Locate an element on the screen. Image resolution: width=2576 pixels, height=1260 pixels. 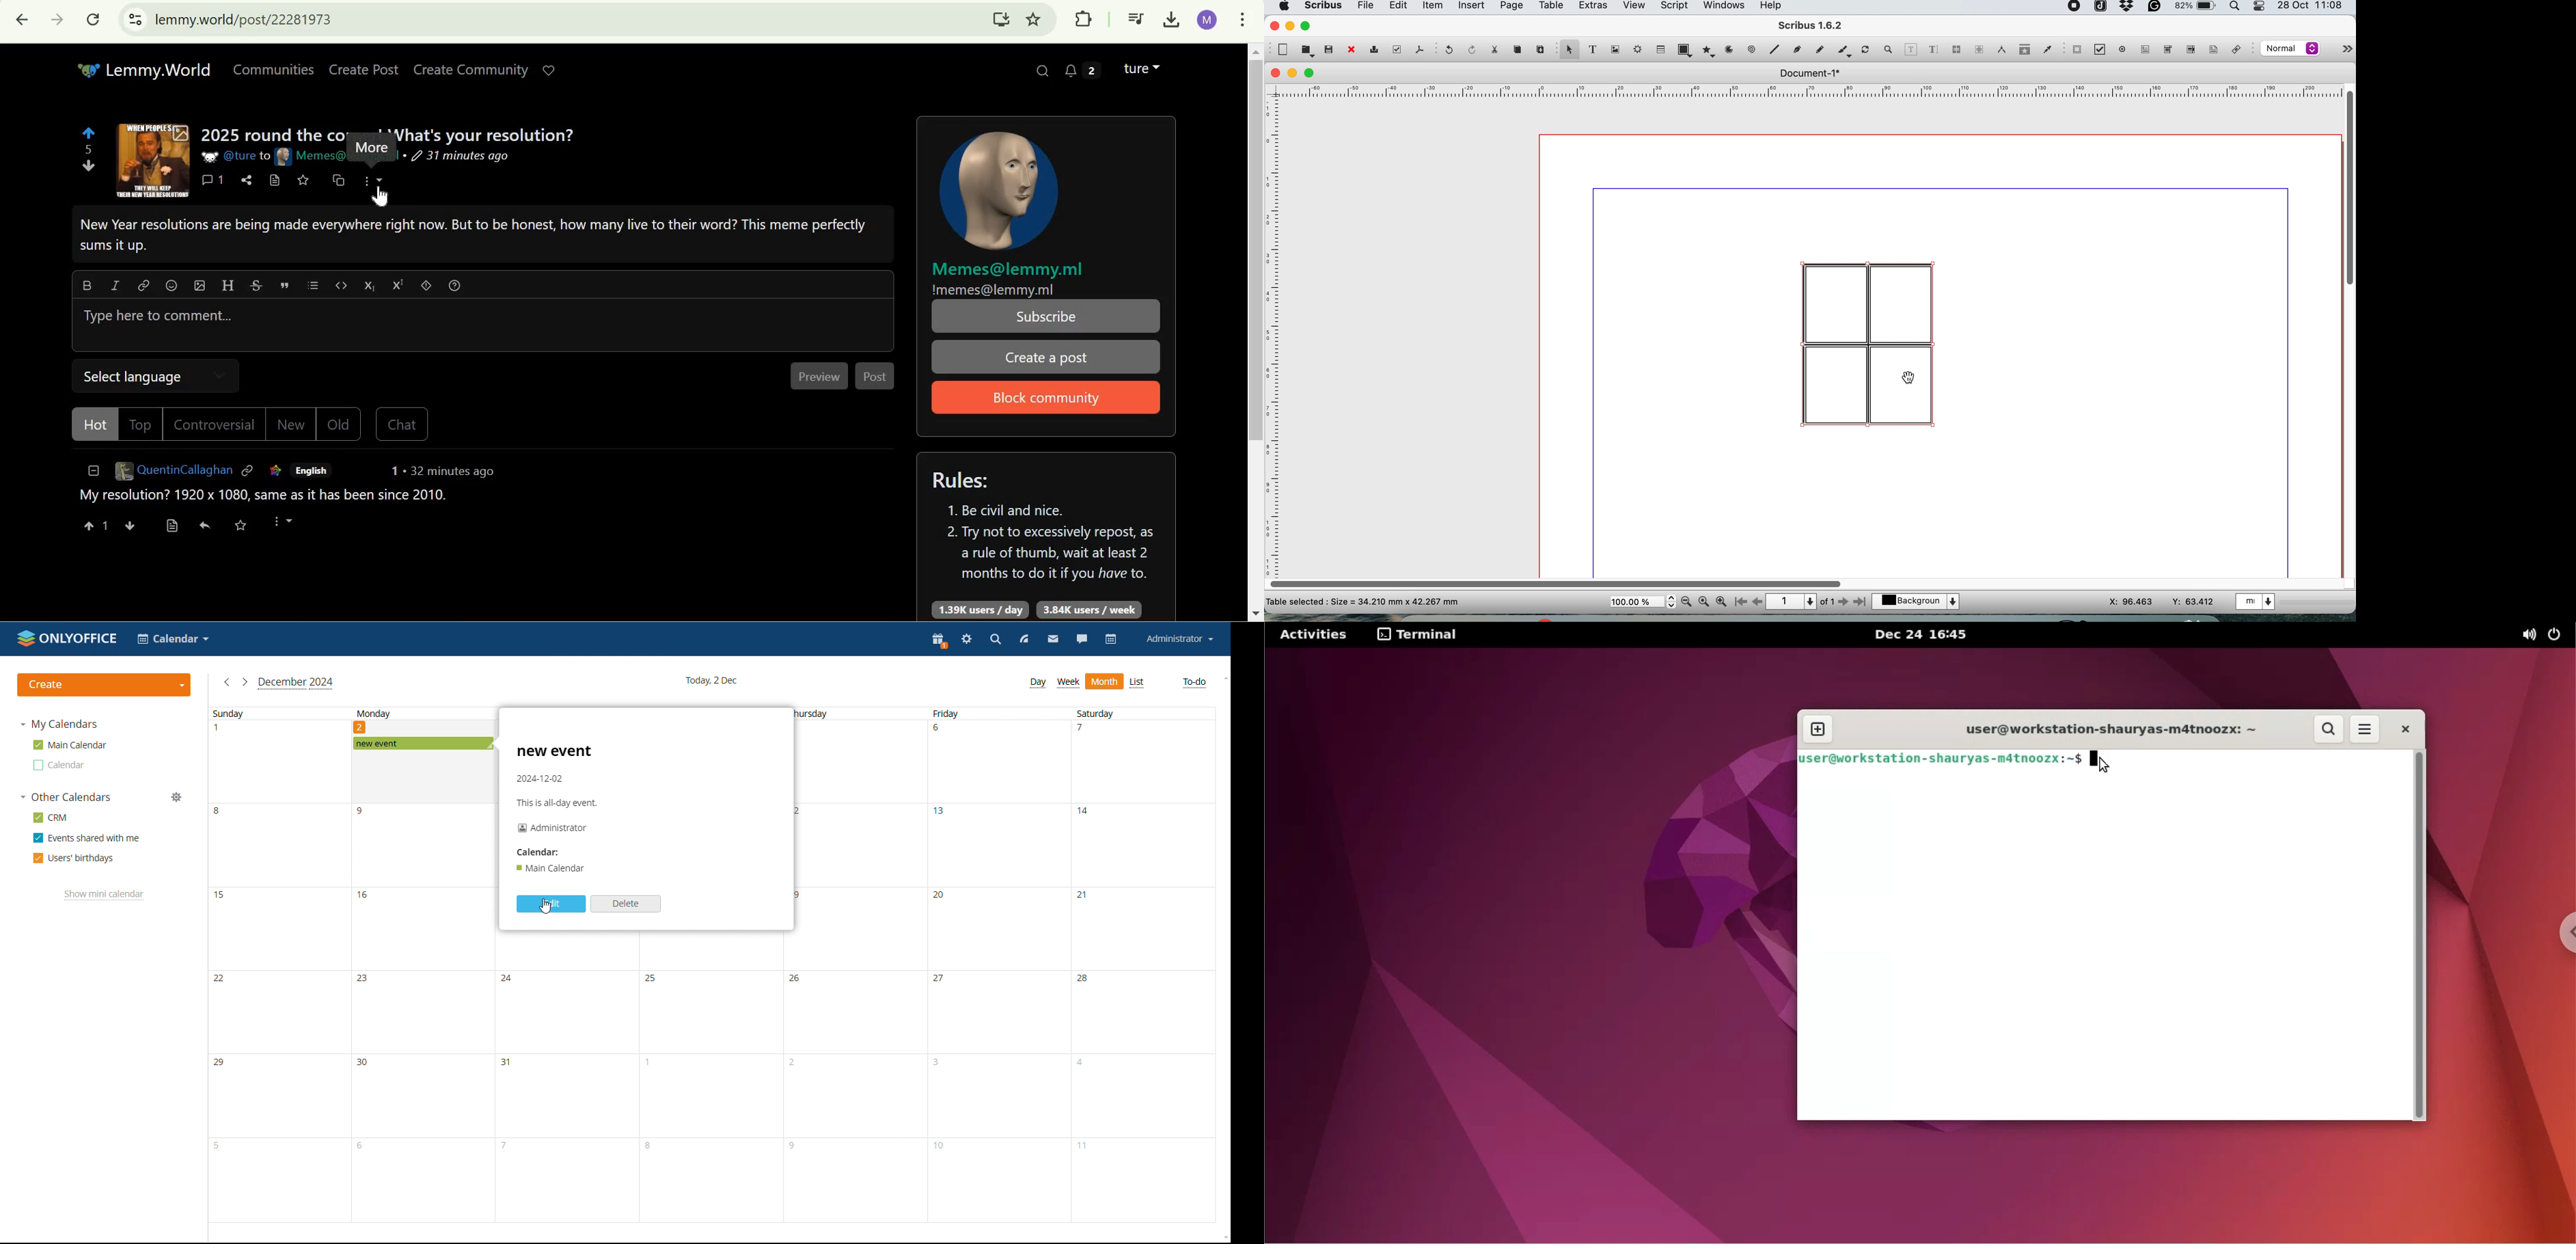
pdf combo box is located at coordinates (2166, 52).